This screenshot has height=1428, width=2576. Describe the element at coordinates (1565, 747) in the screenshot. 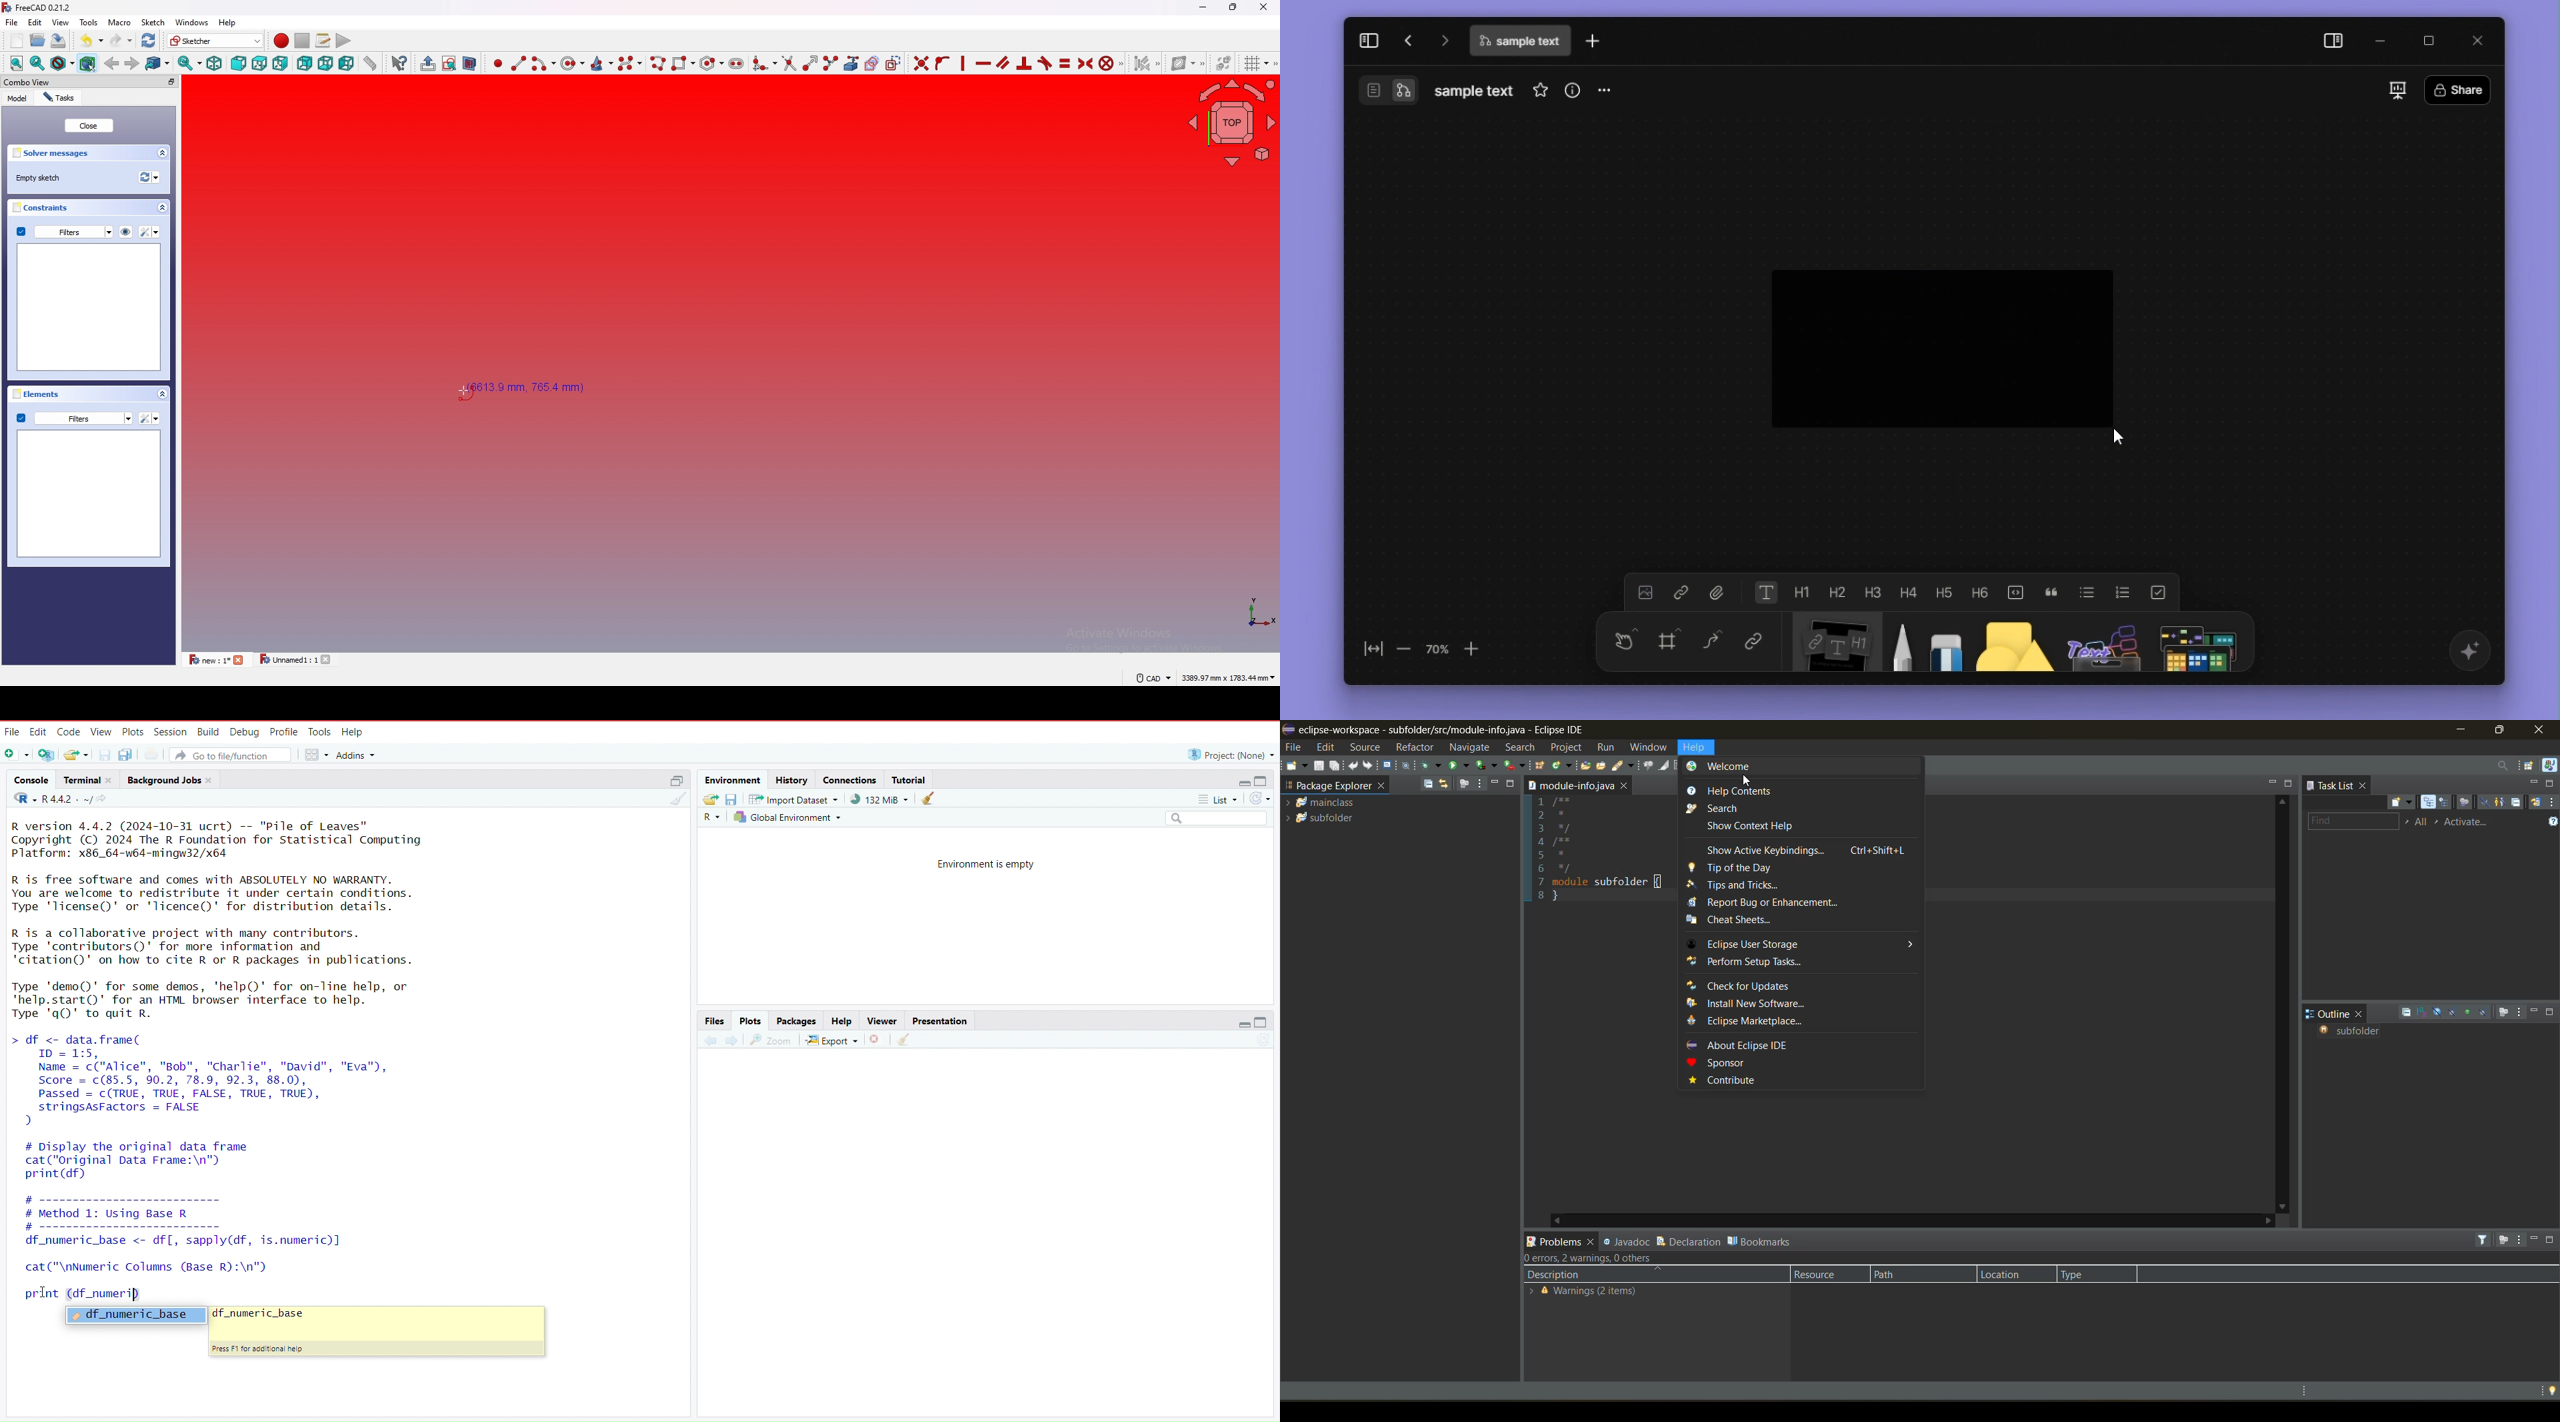

I see `project` at that location.